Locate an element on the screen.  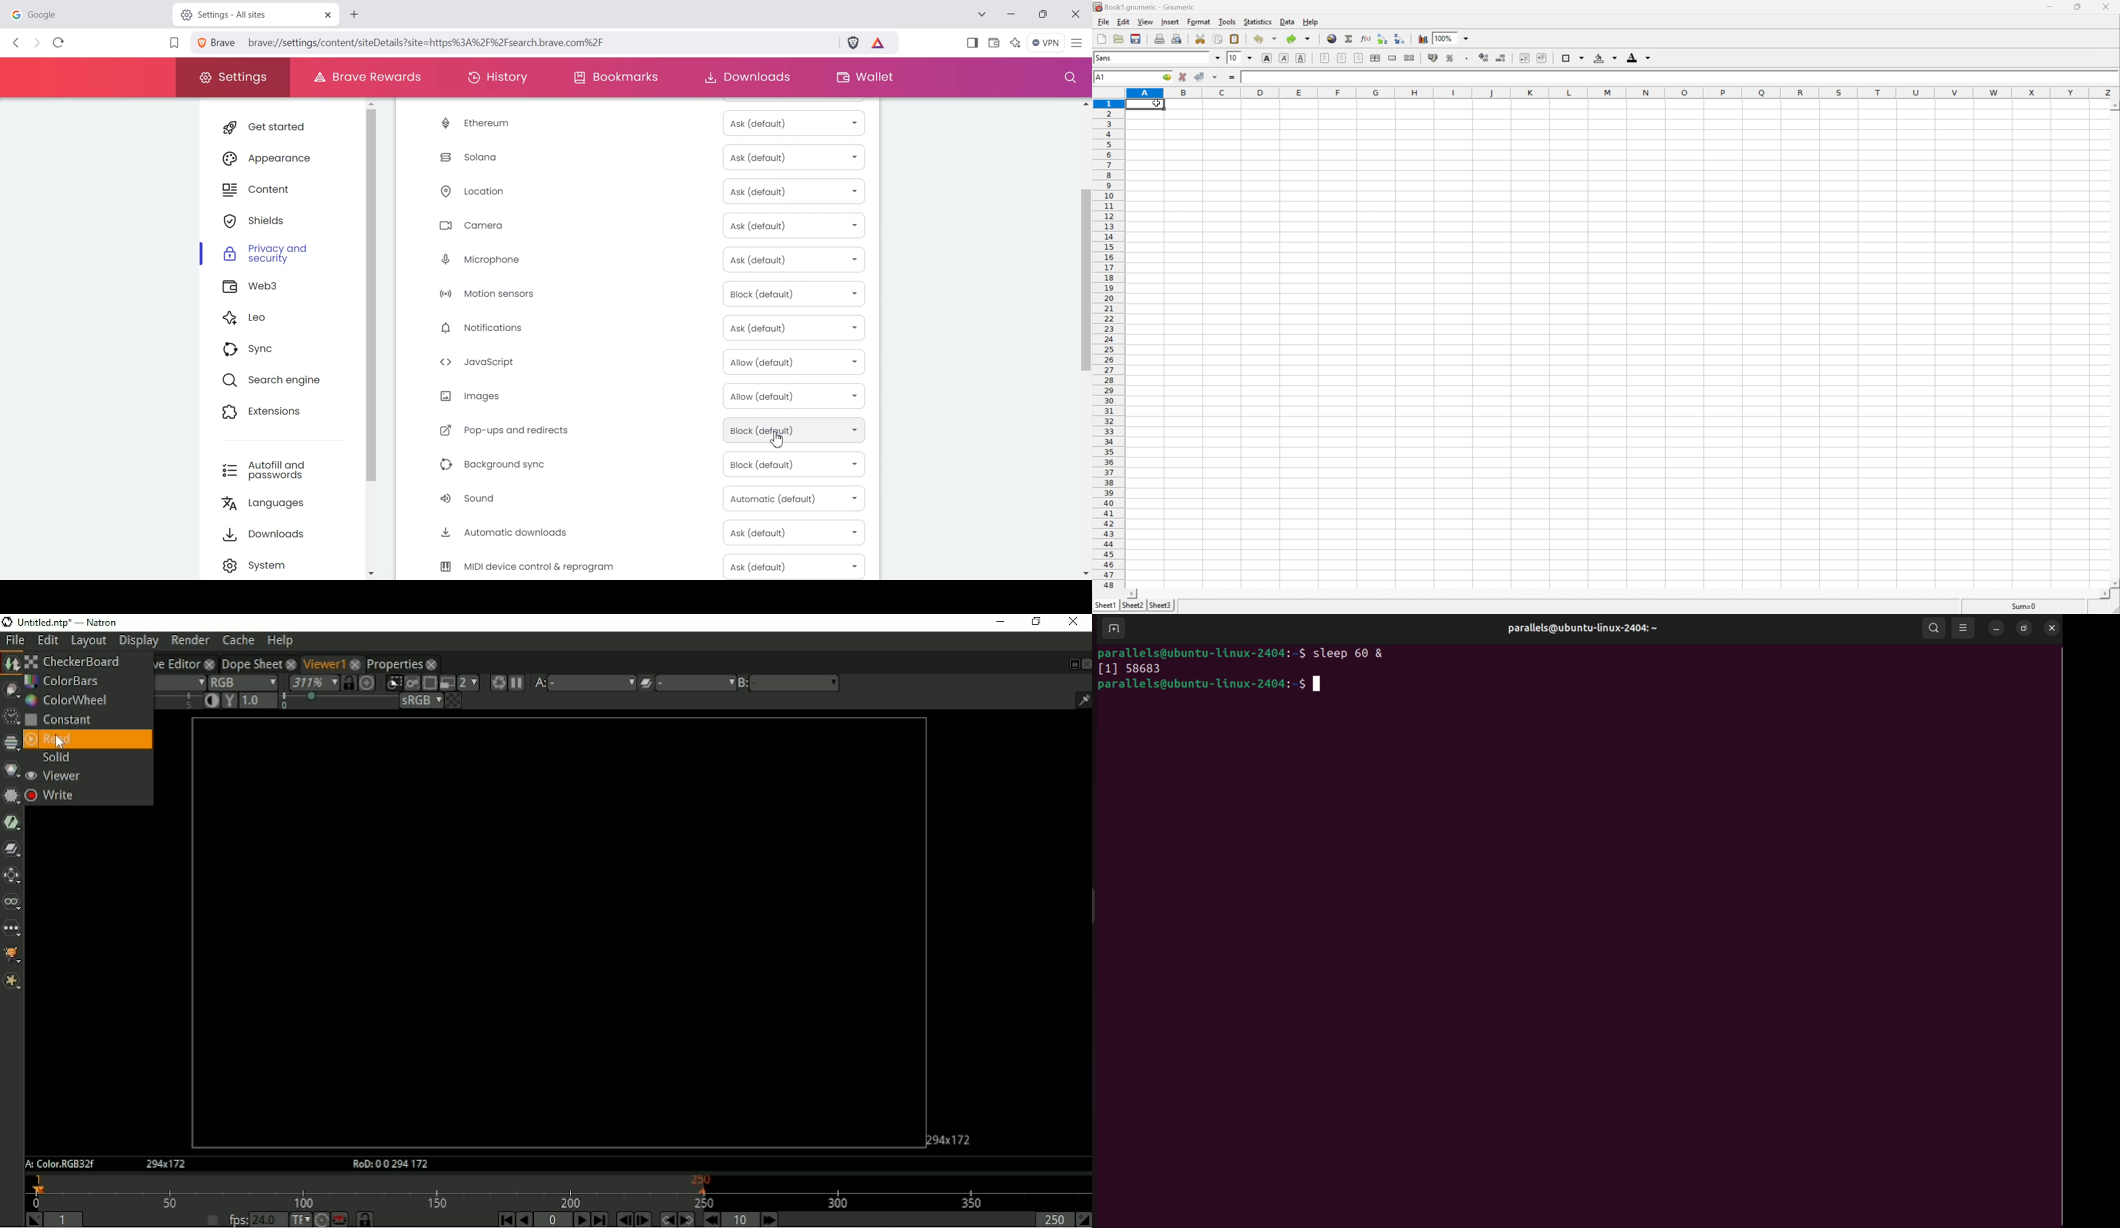
borders is located at coordinates (1572, 57).